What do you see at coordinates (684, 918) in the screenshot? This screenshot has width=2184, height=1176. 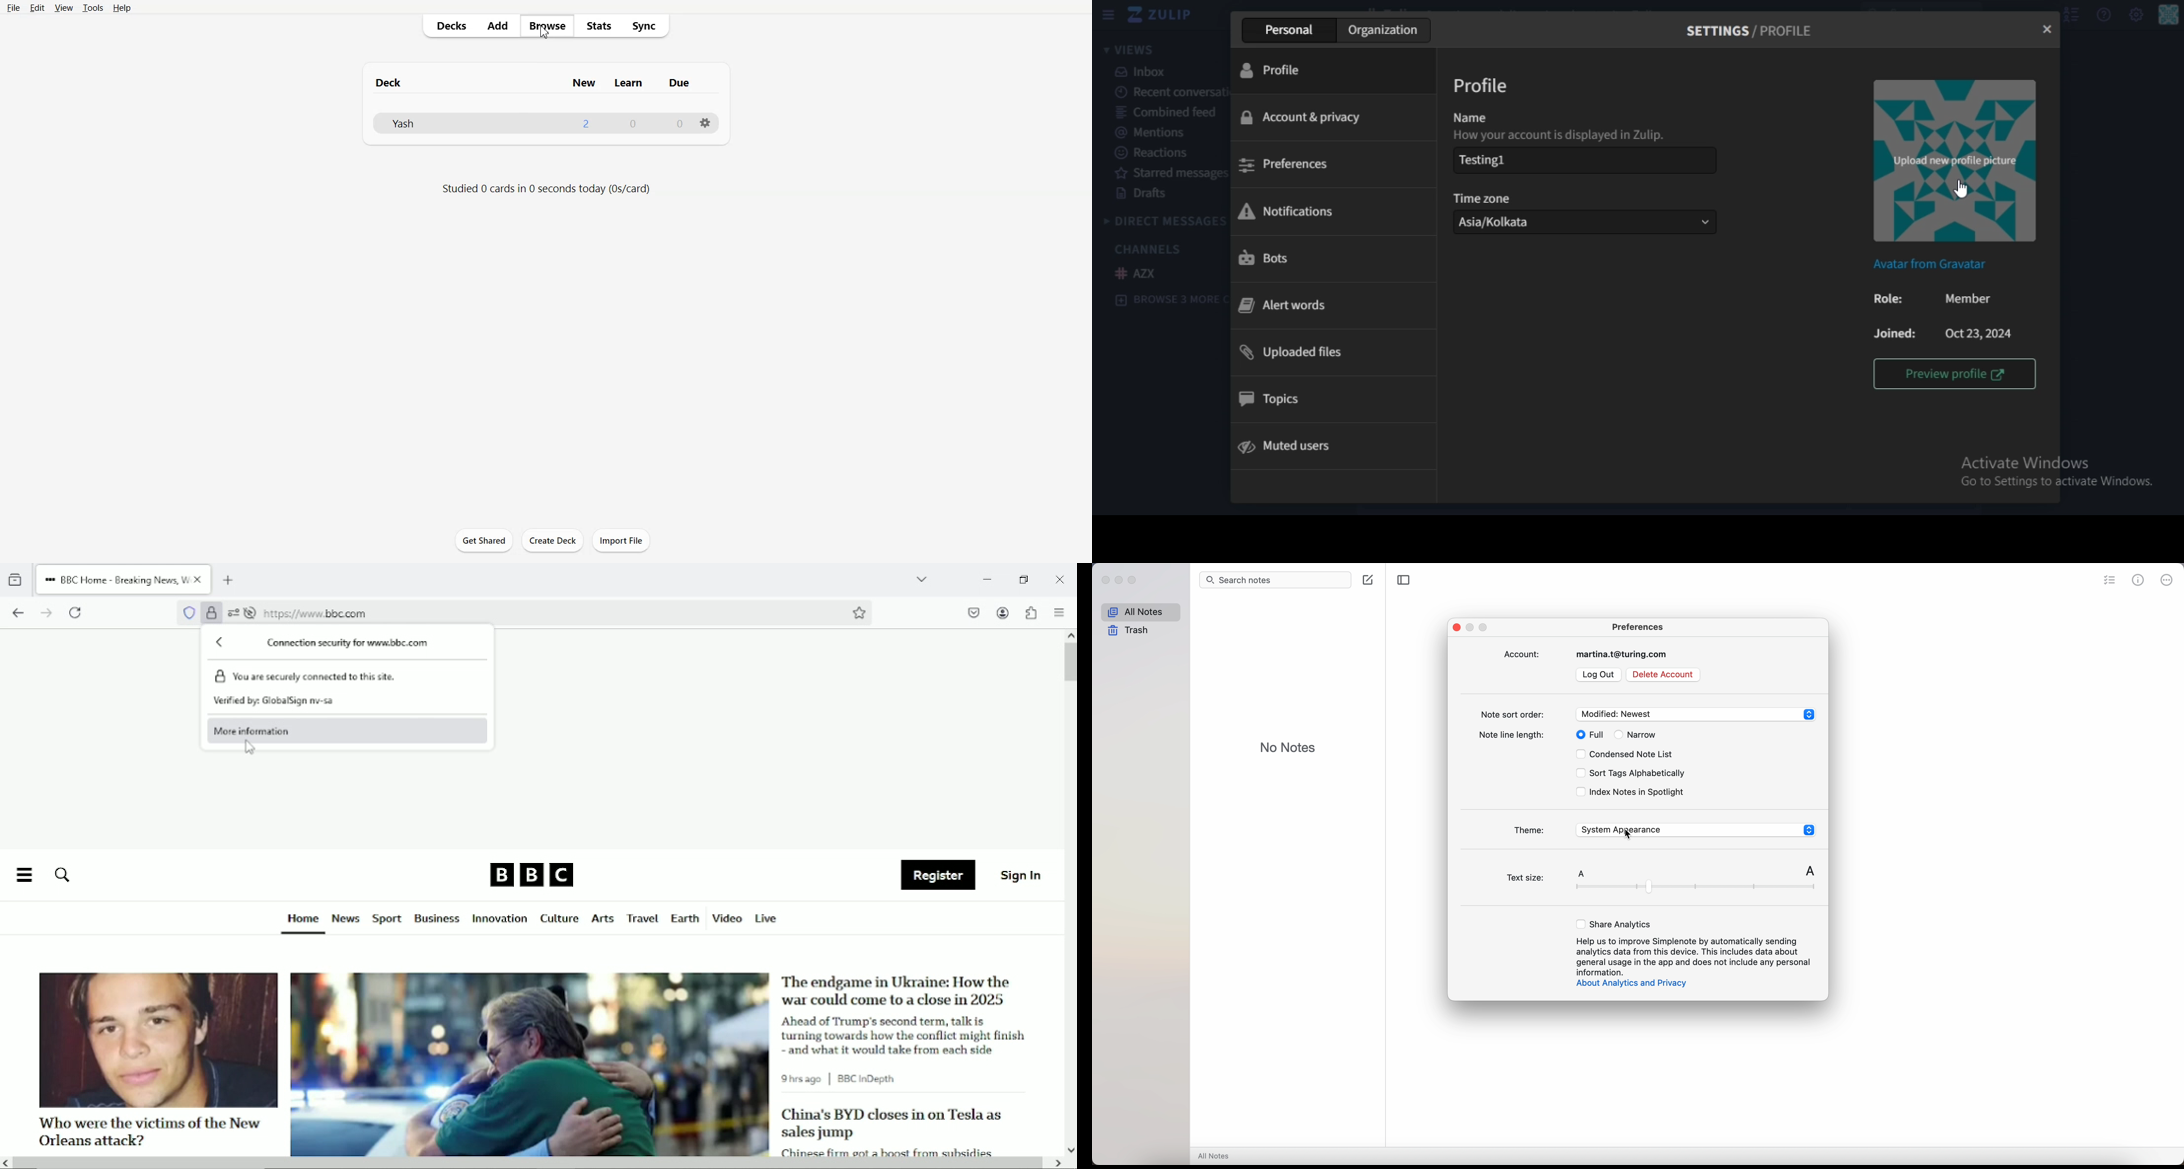 I see `Earth` at bounding box center [684, 918].